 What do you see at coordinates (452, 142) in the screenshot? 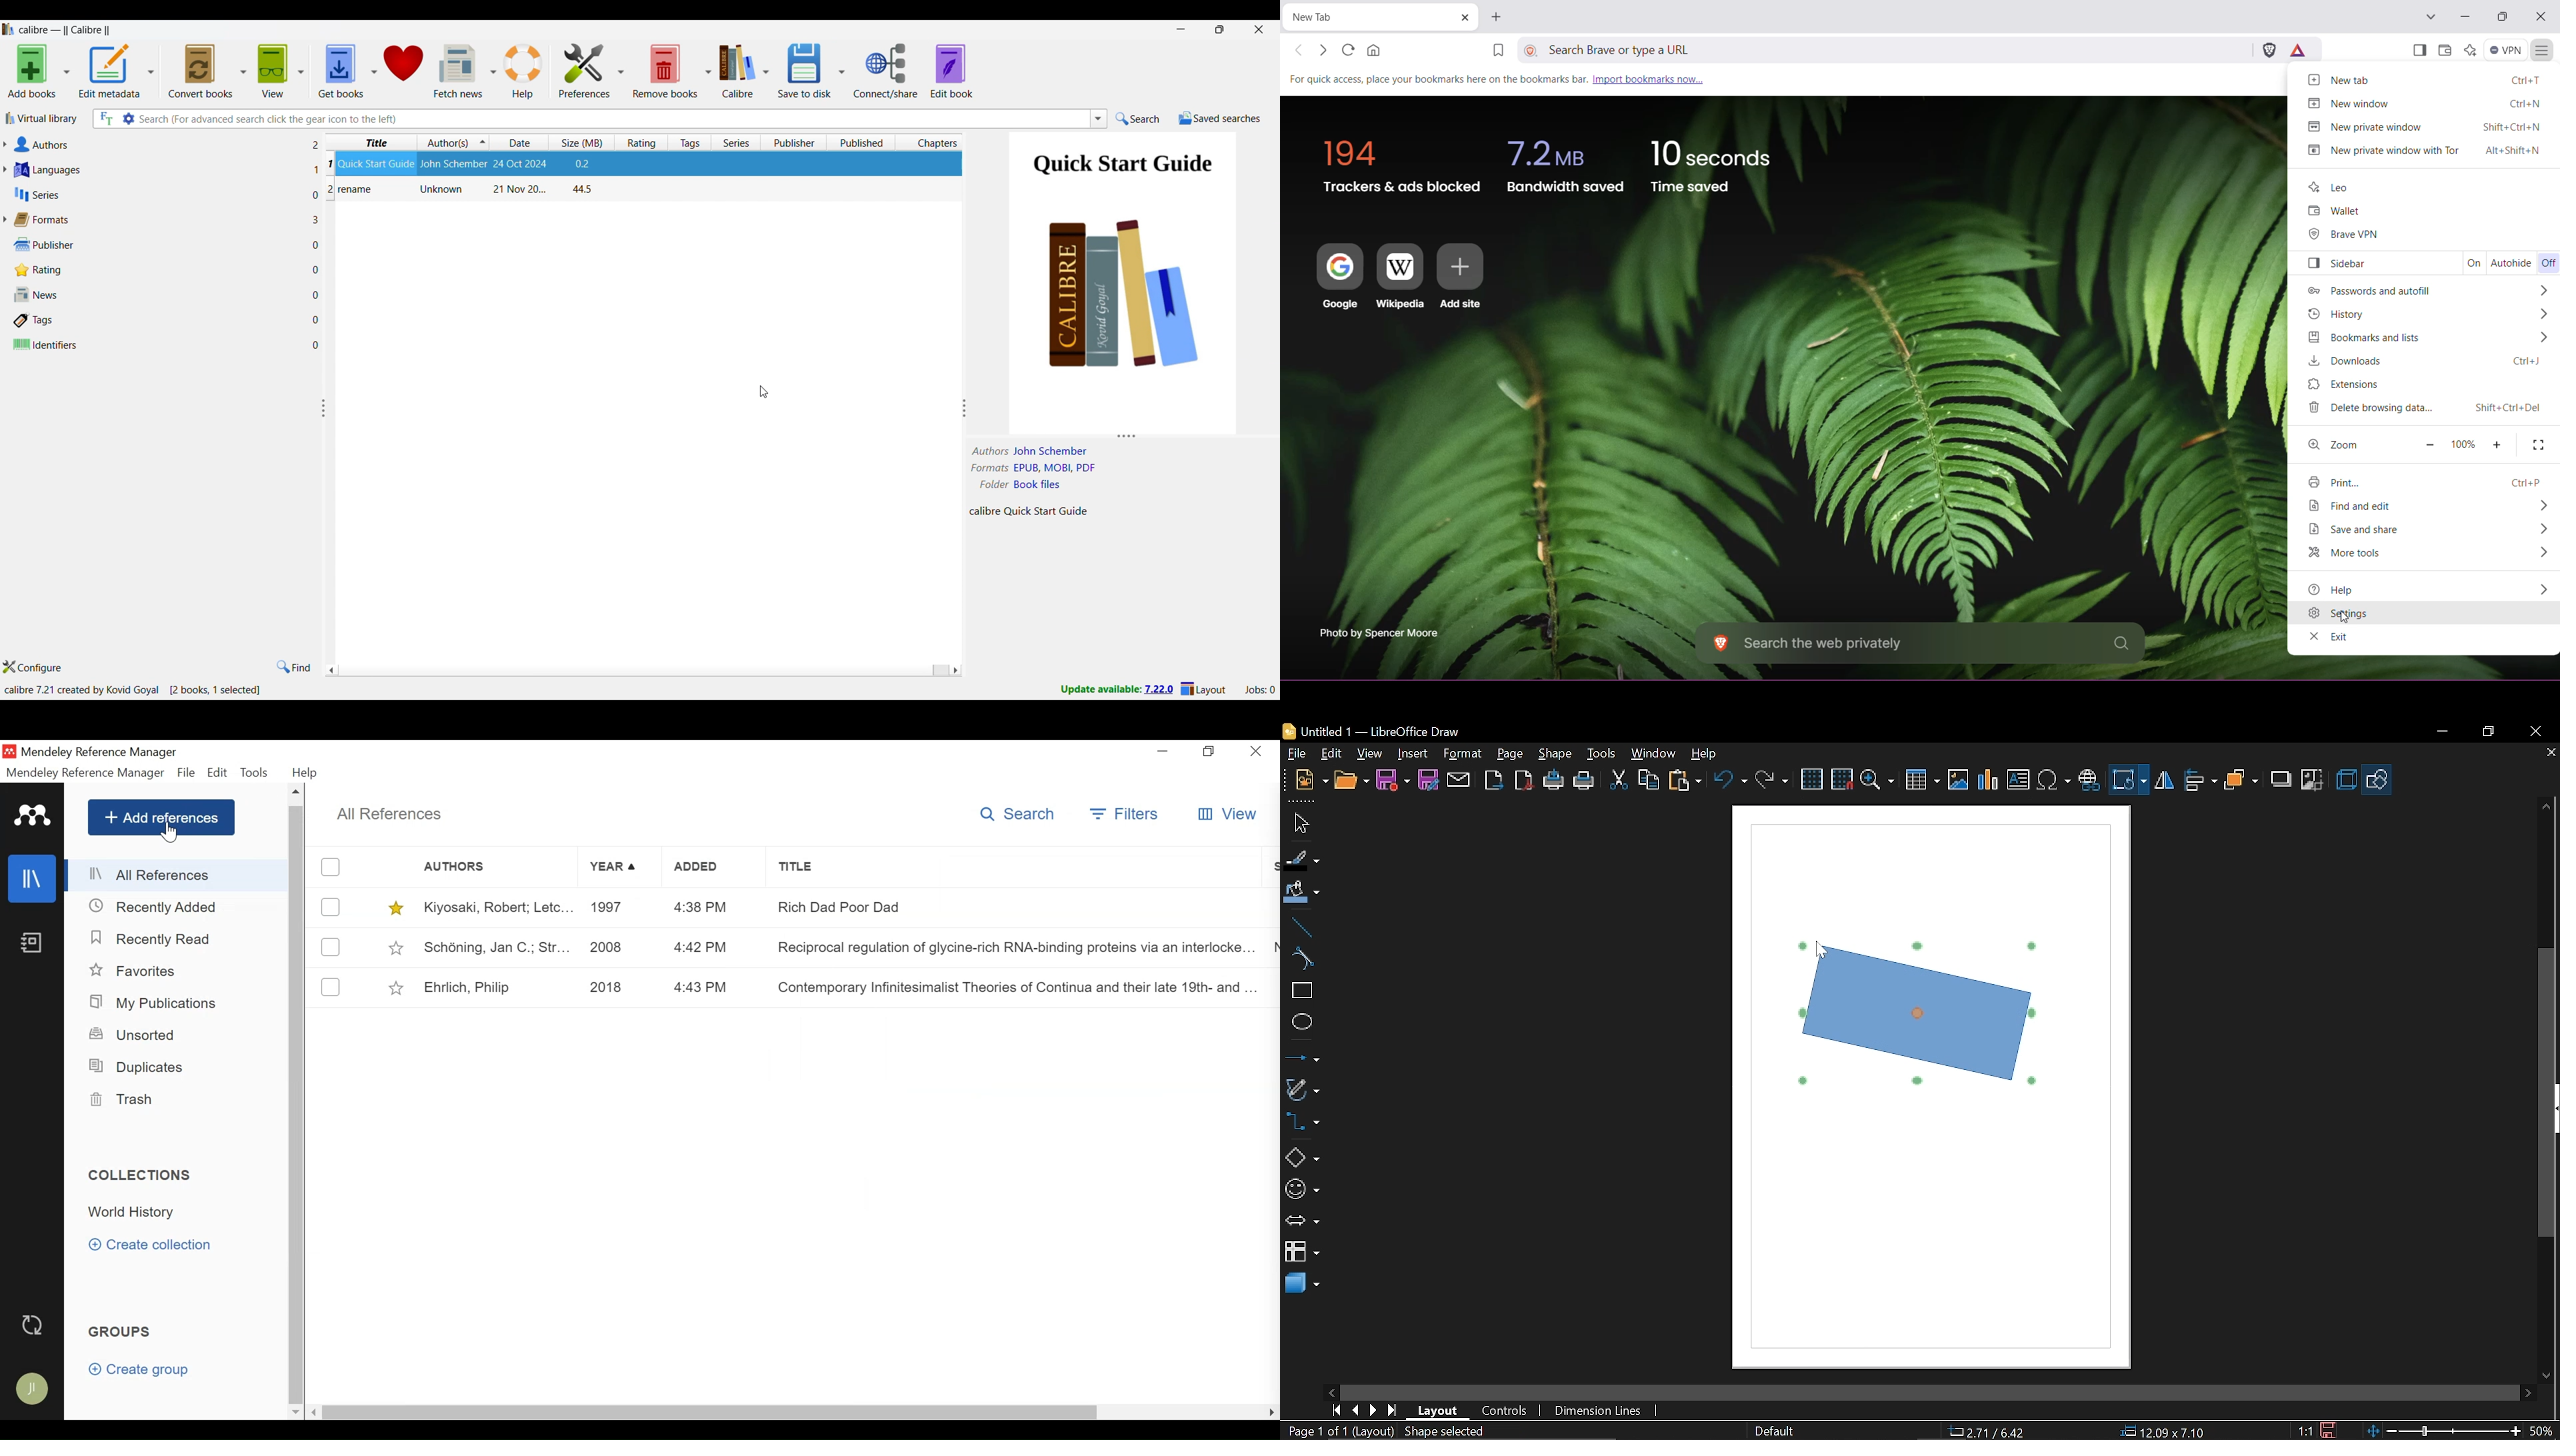
I see `Authors column, current sorting` at bounding box center [452, 142].